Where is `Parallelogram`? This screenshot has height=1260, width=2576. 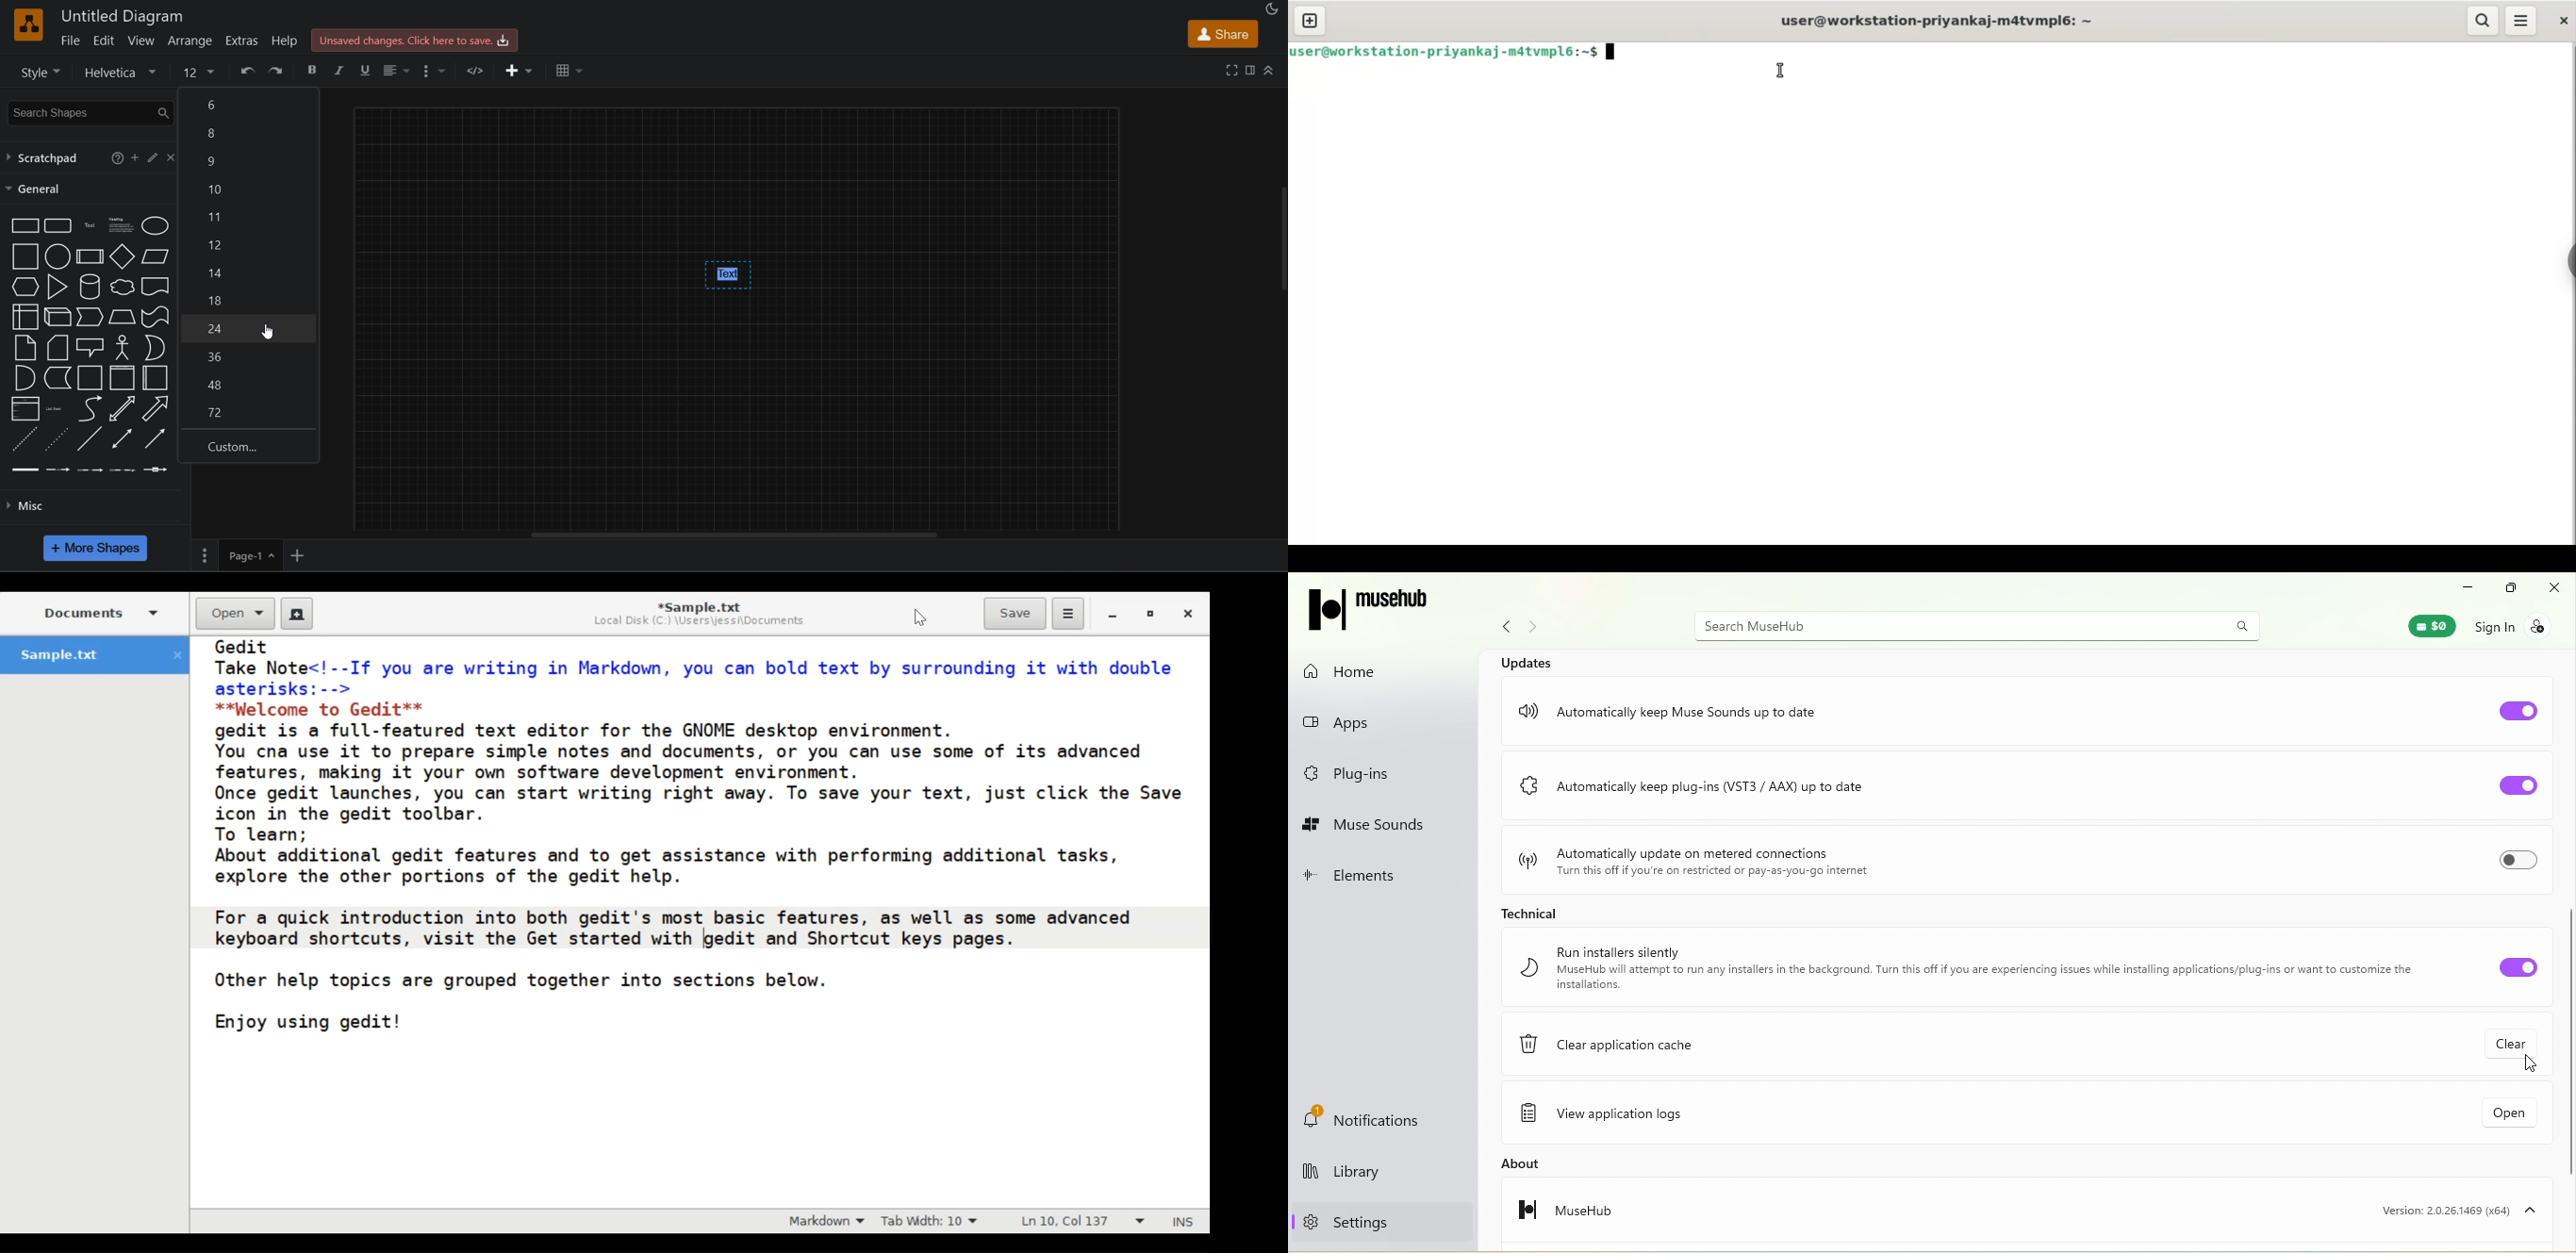
Parallelogram is located at coordinates (156, 257).